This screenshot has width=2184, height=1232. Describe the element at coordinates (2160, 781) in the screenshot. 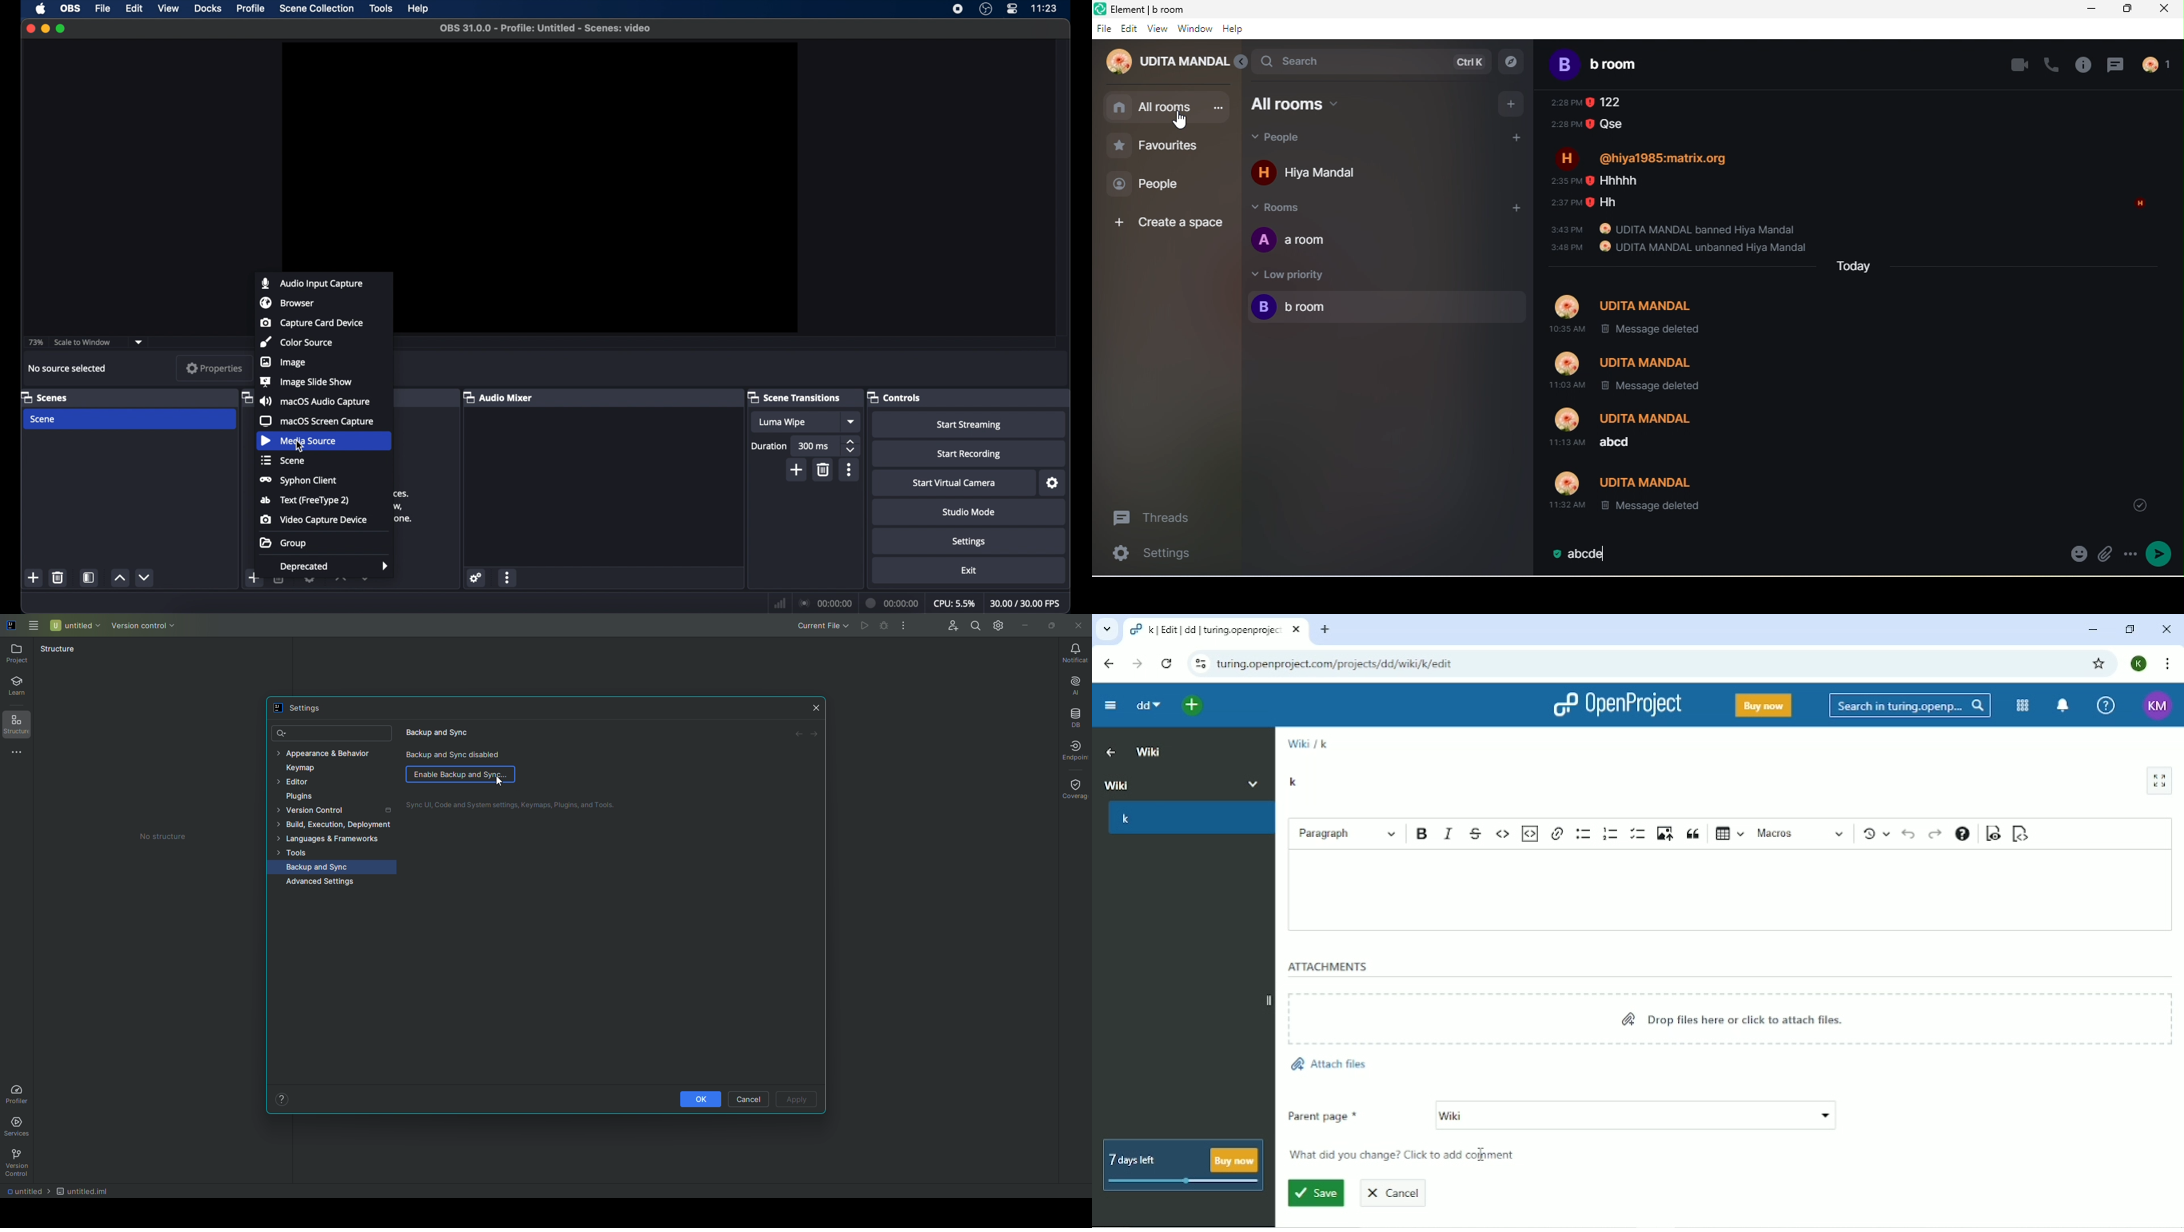

I see `Activate zen mode` at that location.